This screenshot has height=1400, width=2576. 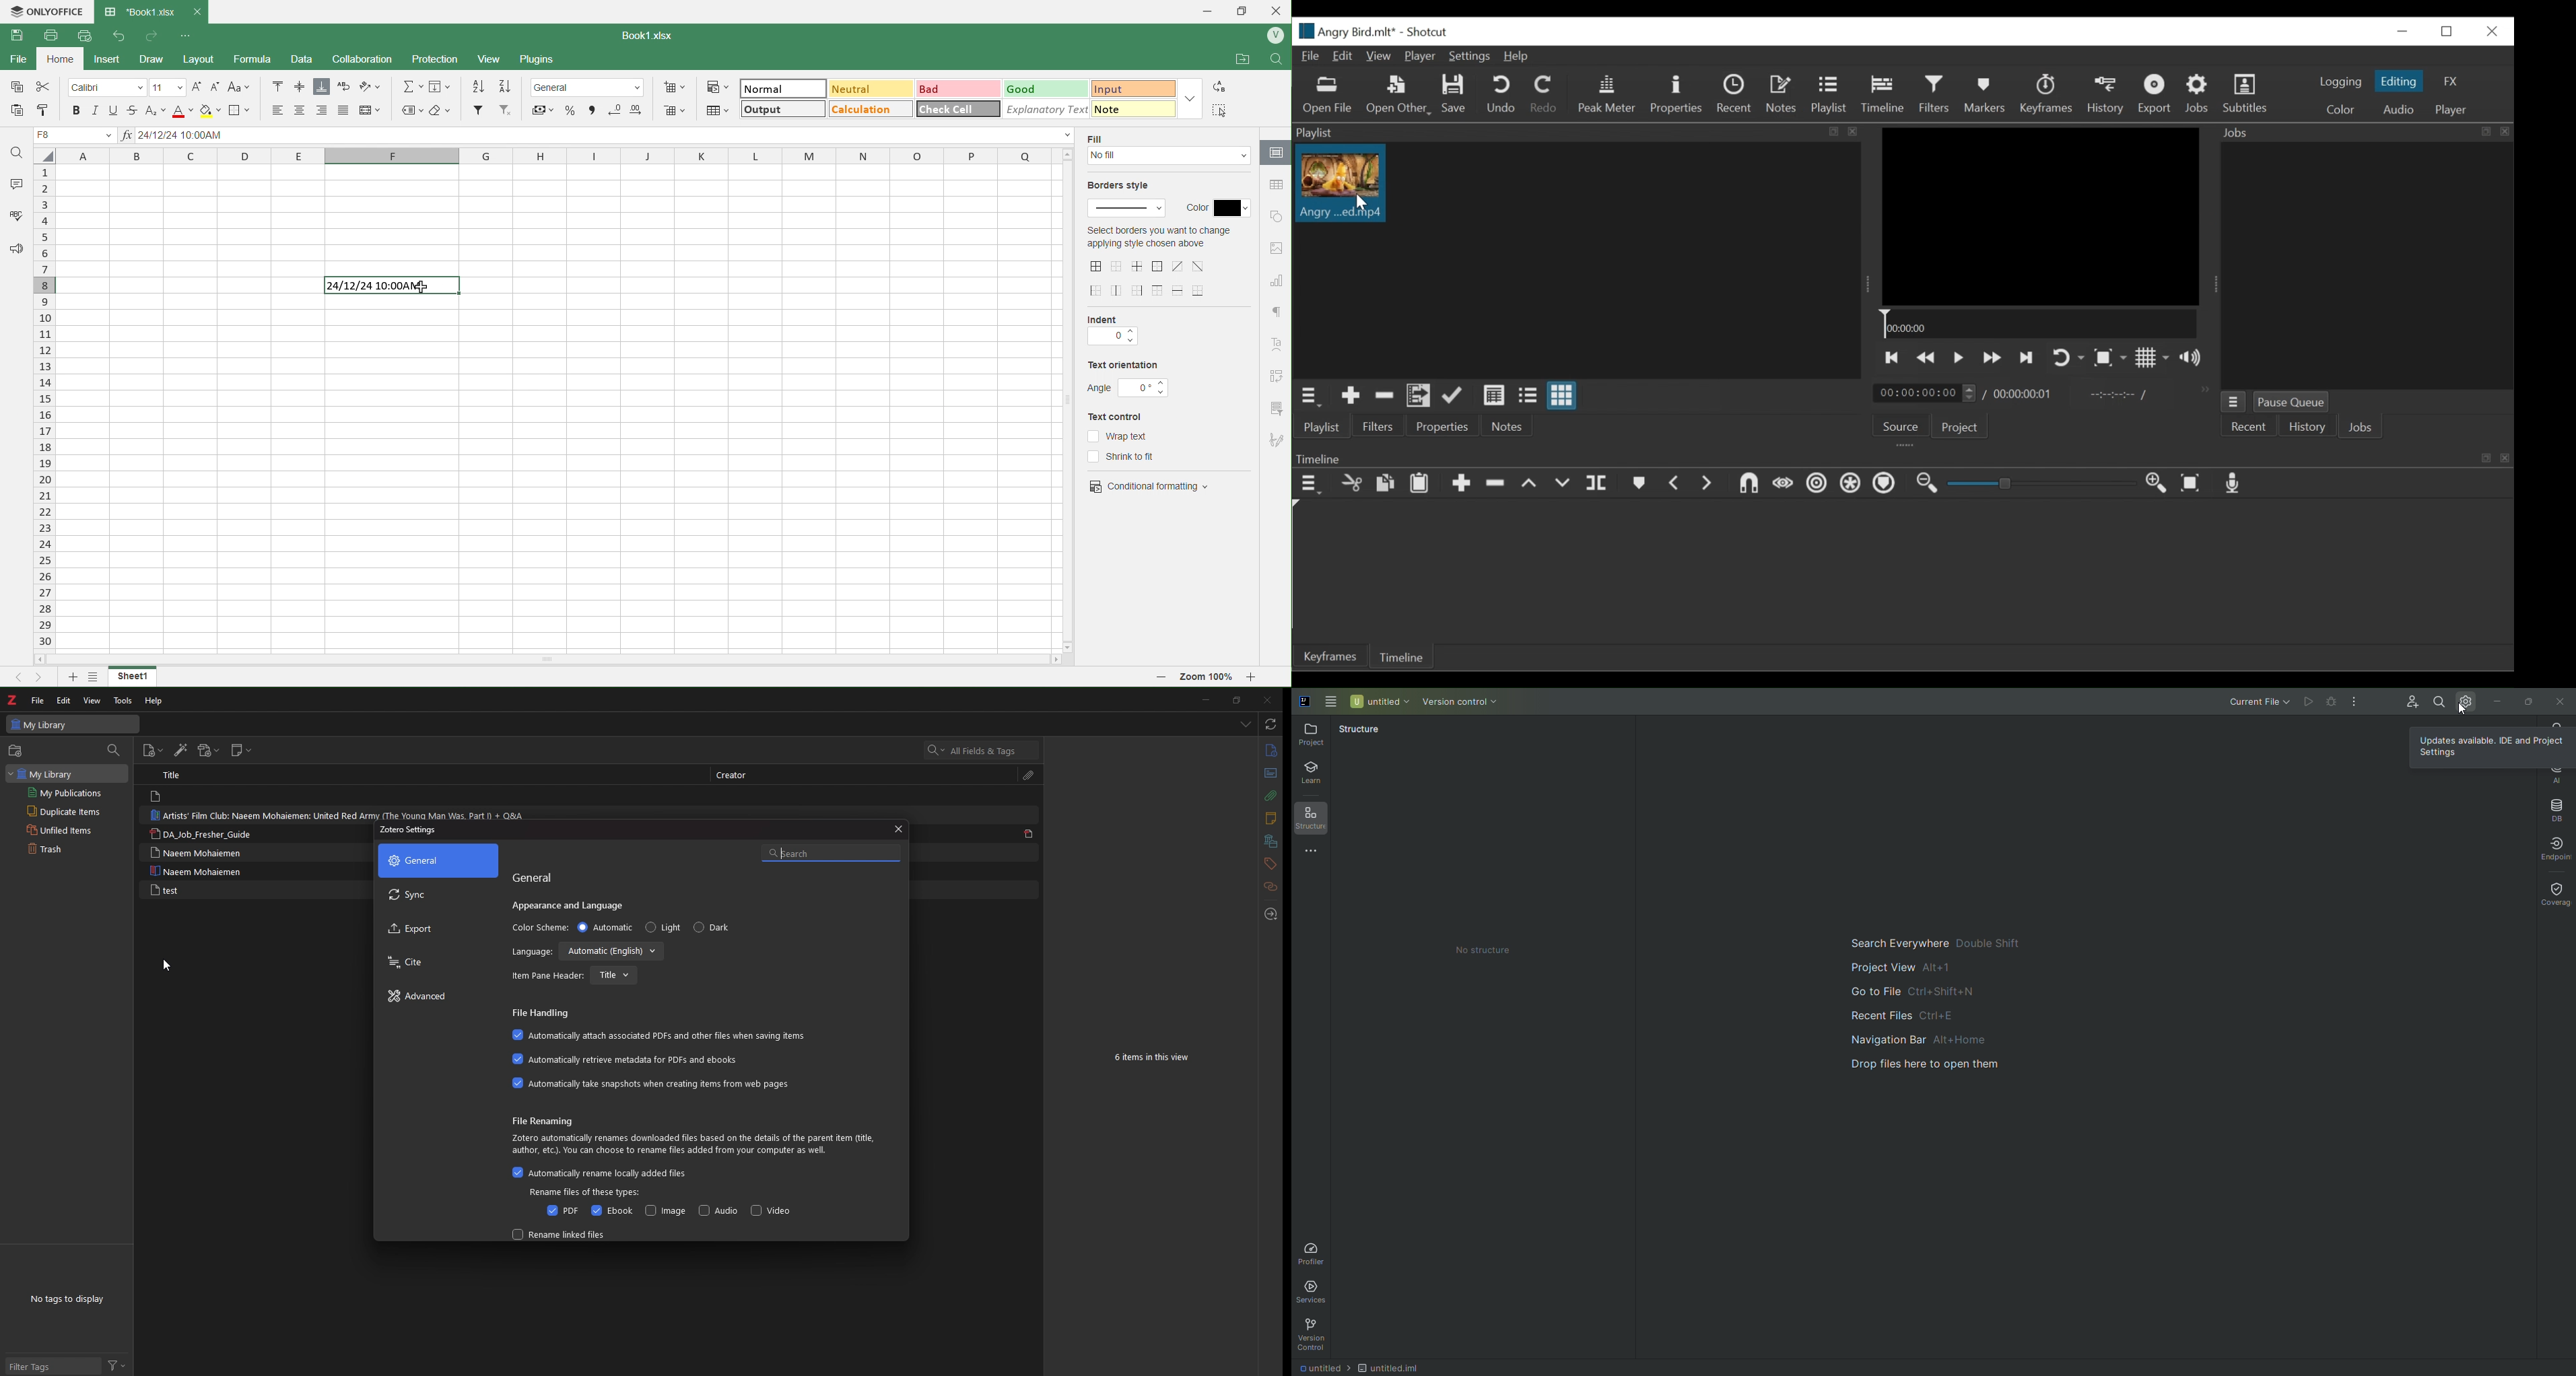 I want to click on file, so click(x=37, y=700).